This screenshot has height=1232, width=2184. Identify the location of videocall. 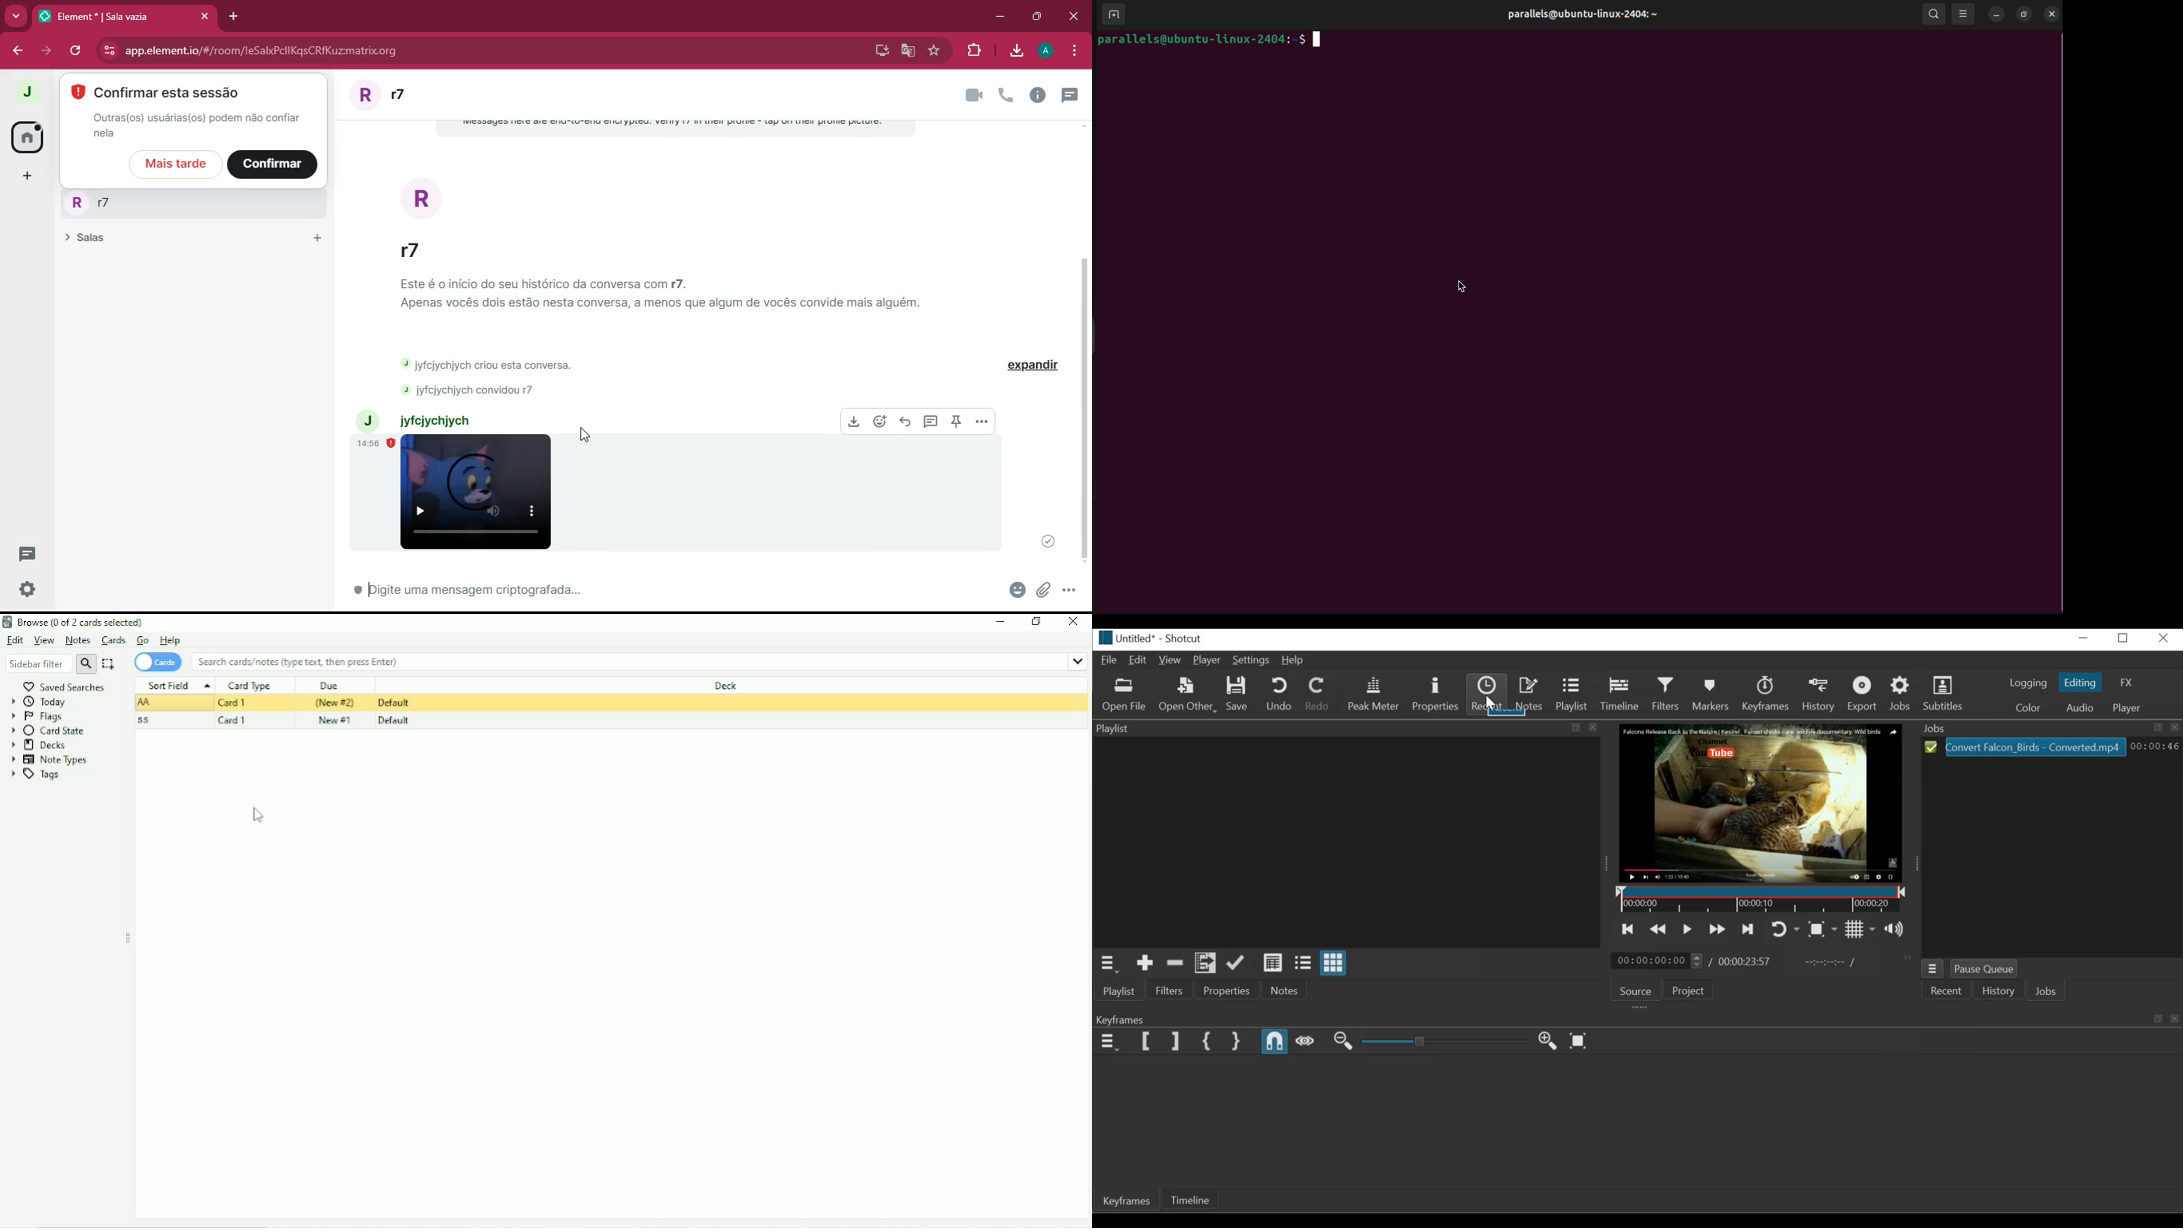
(913, 94).